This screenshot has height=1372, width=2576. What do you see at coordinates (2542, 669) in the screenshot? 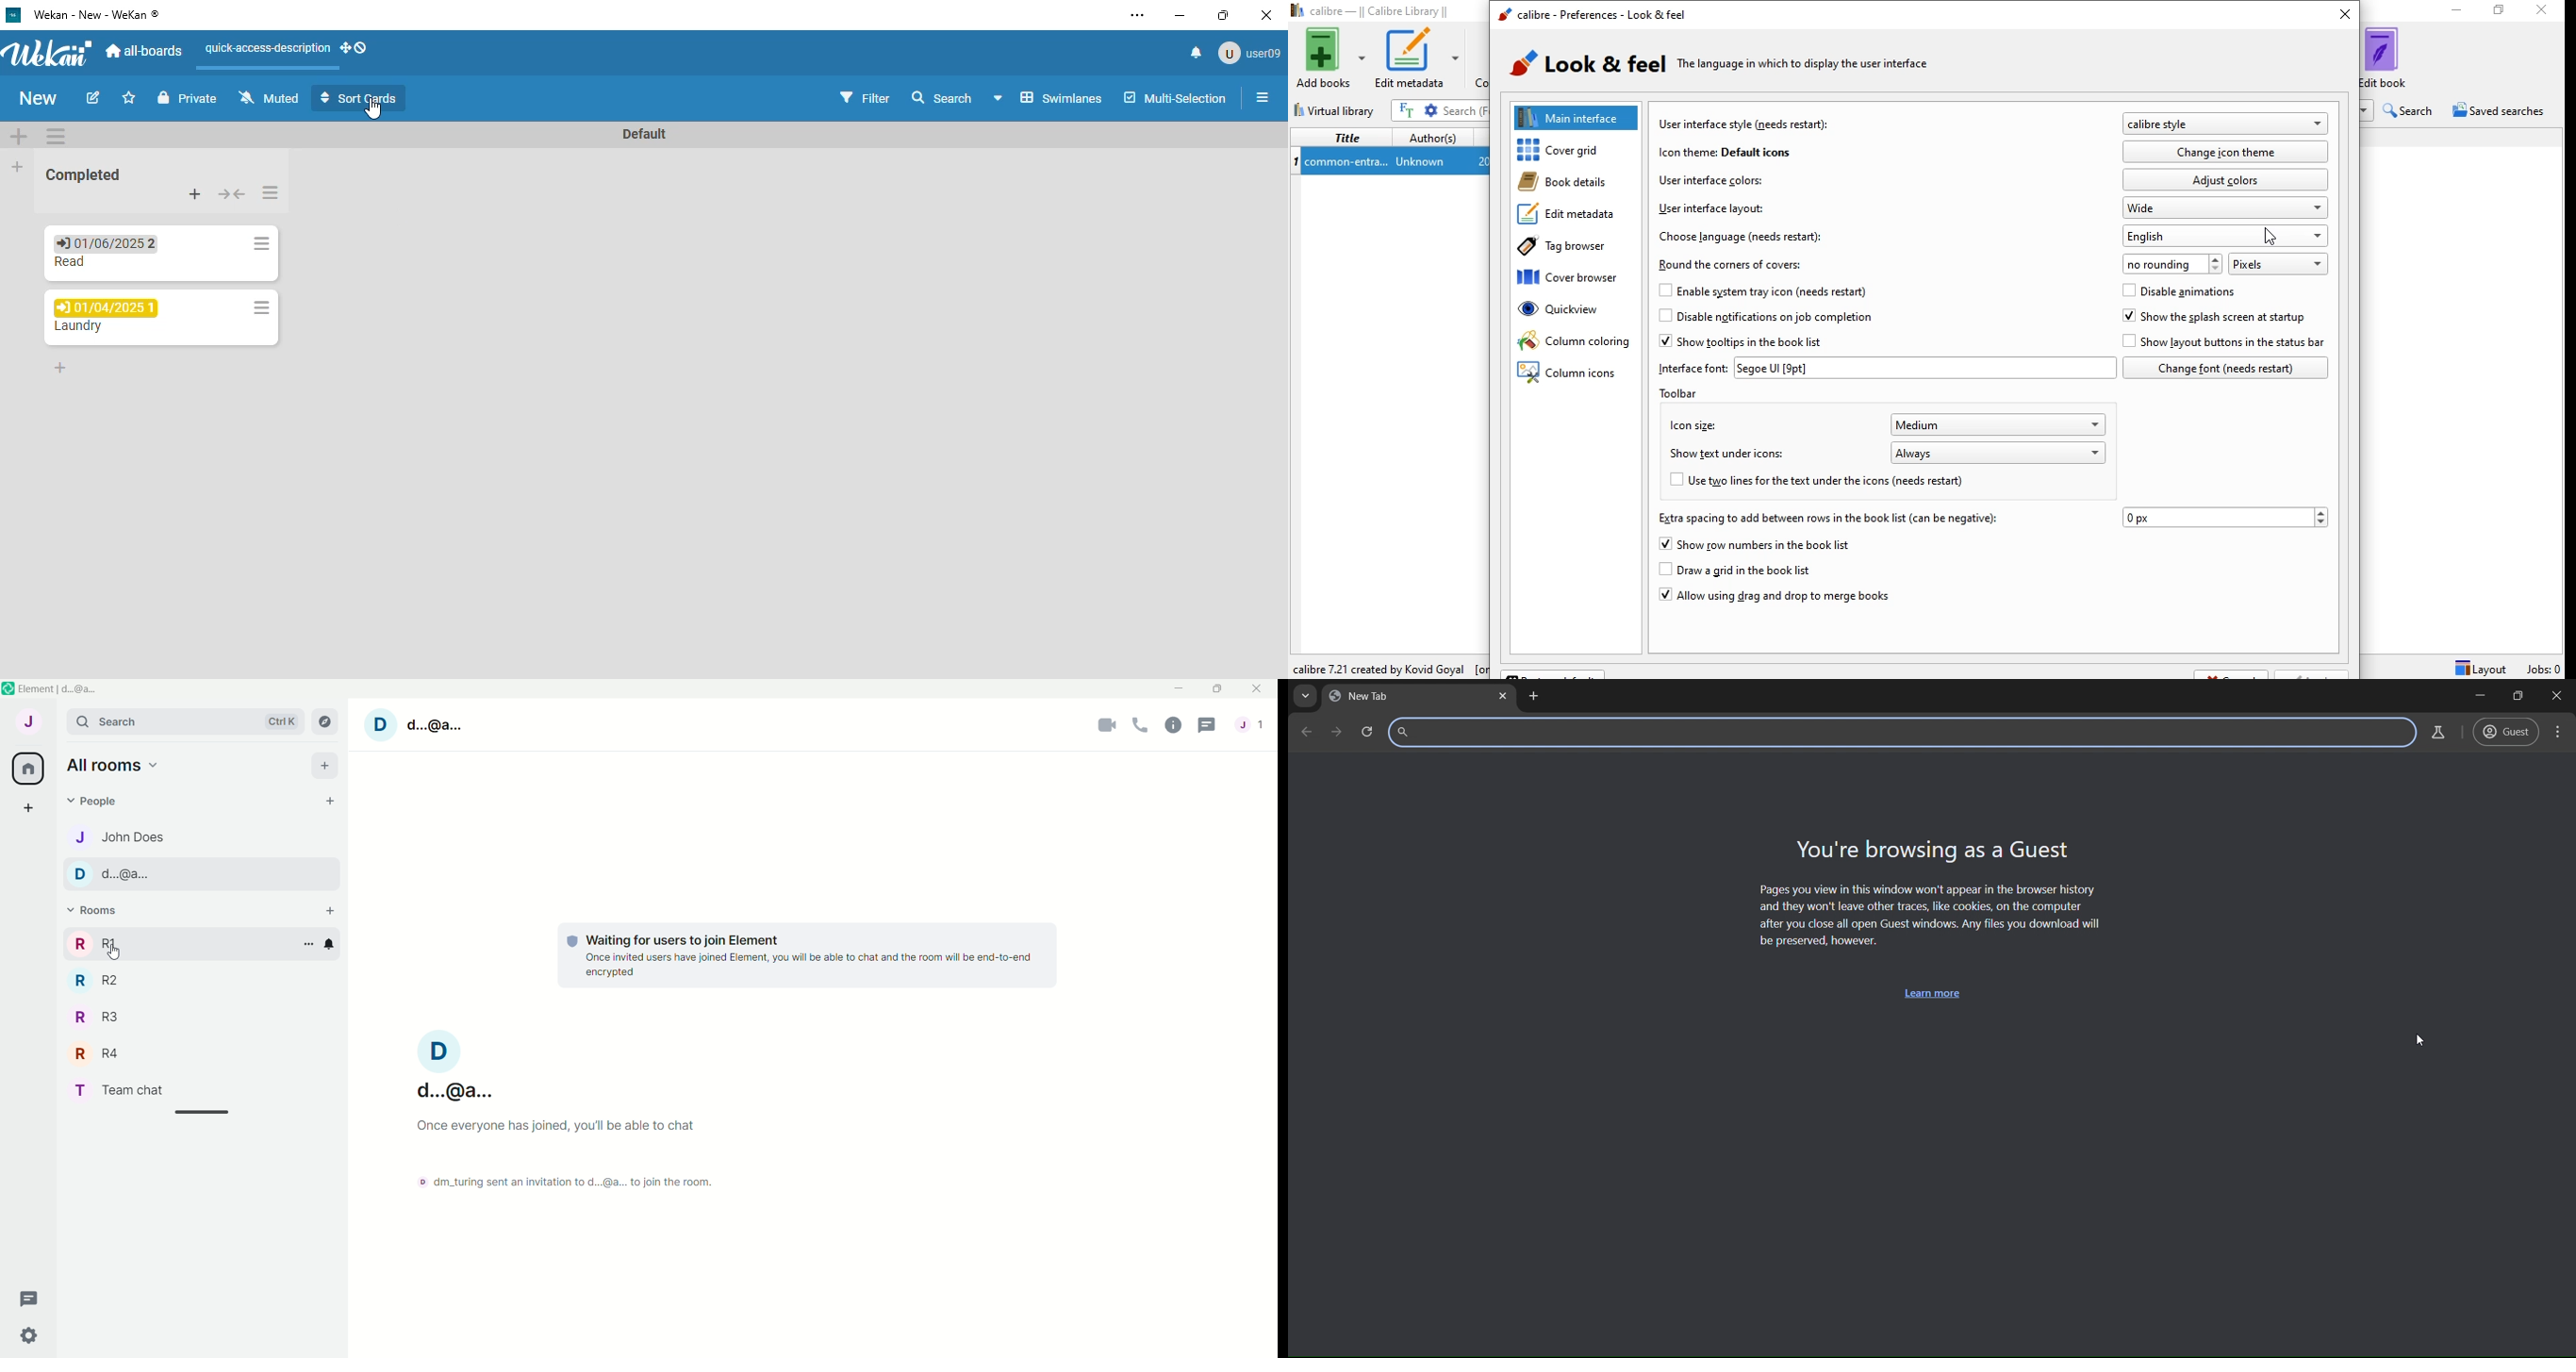
I see `Jobs: 0` at bounding box center [2542, 669].